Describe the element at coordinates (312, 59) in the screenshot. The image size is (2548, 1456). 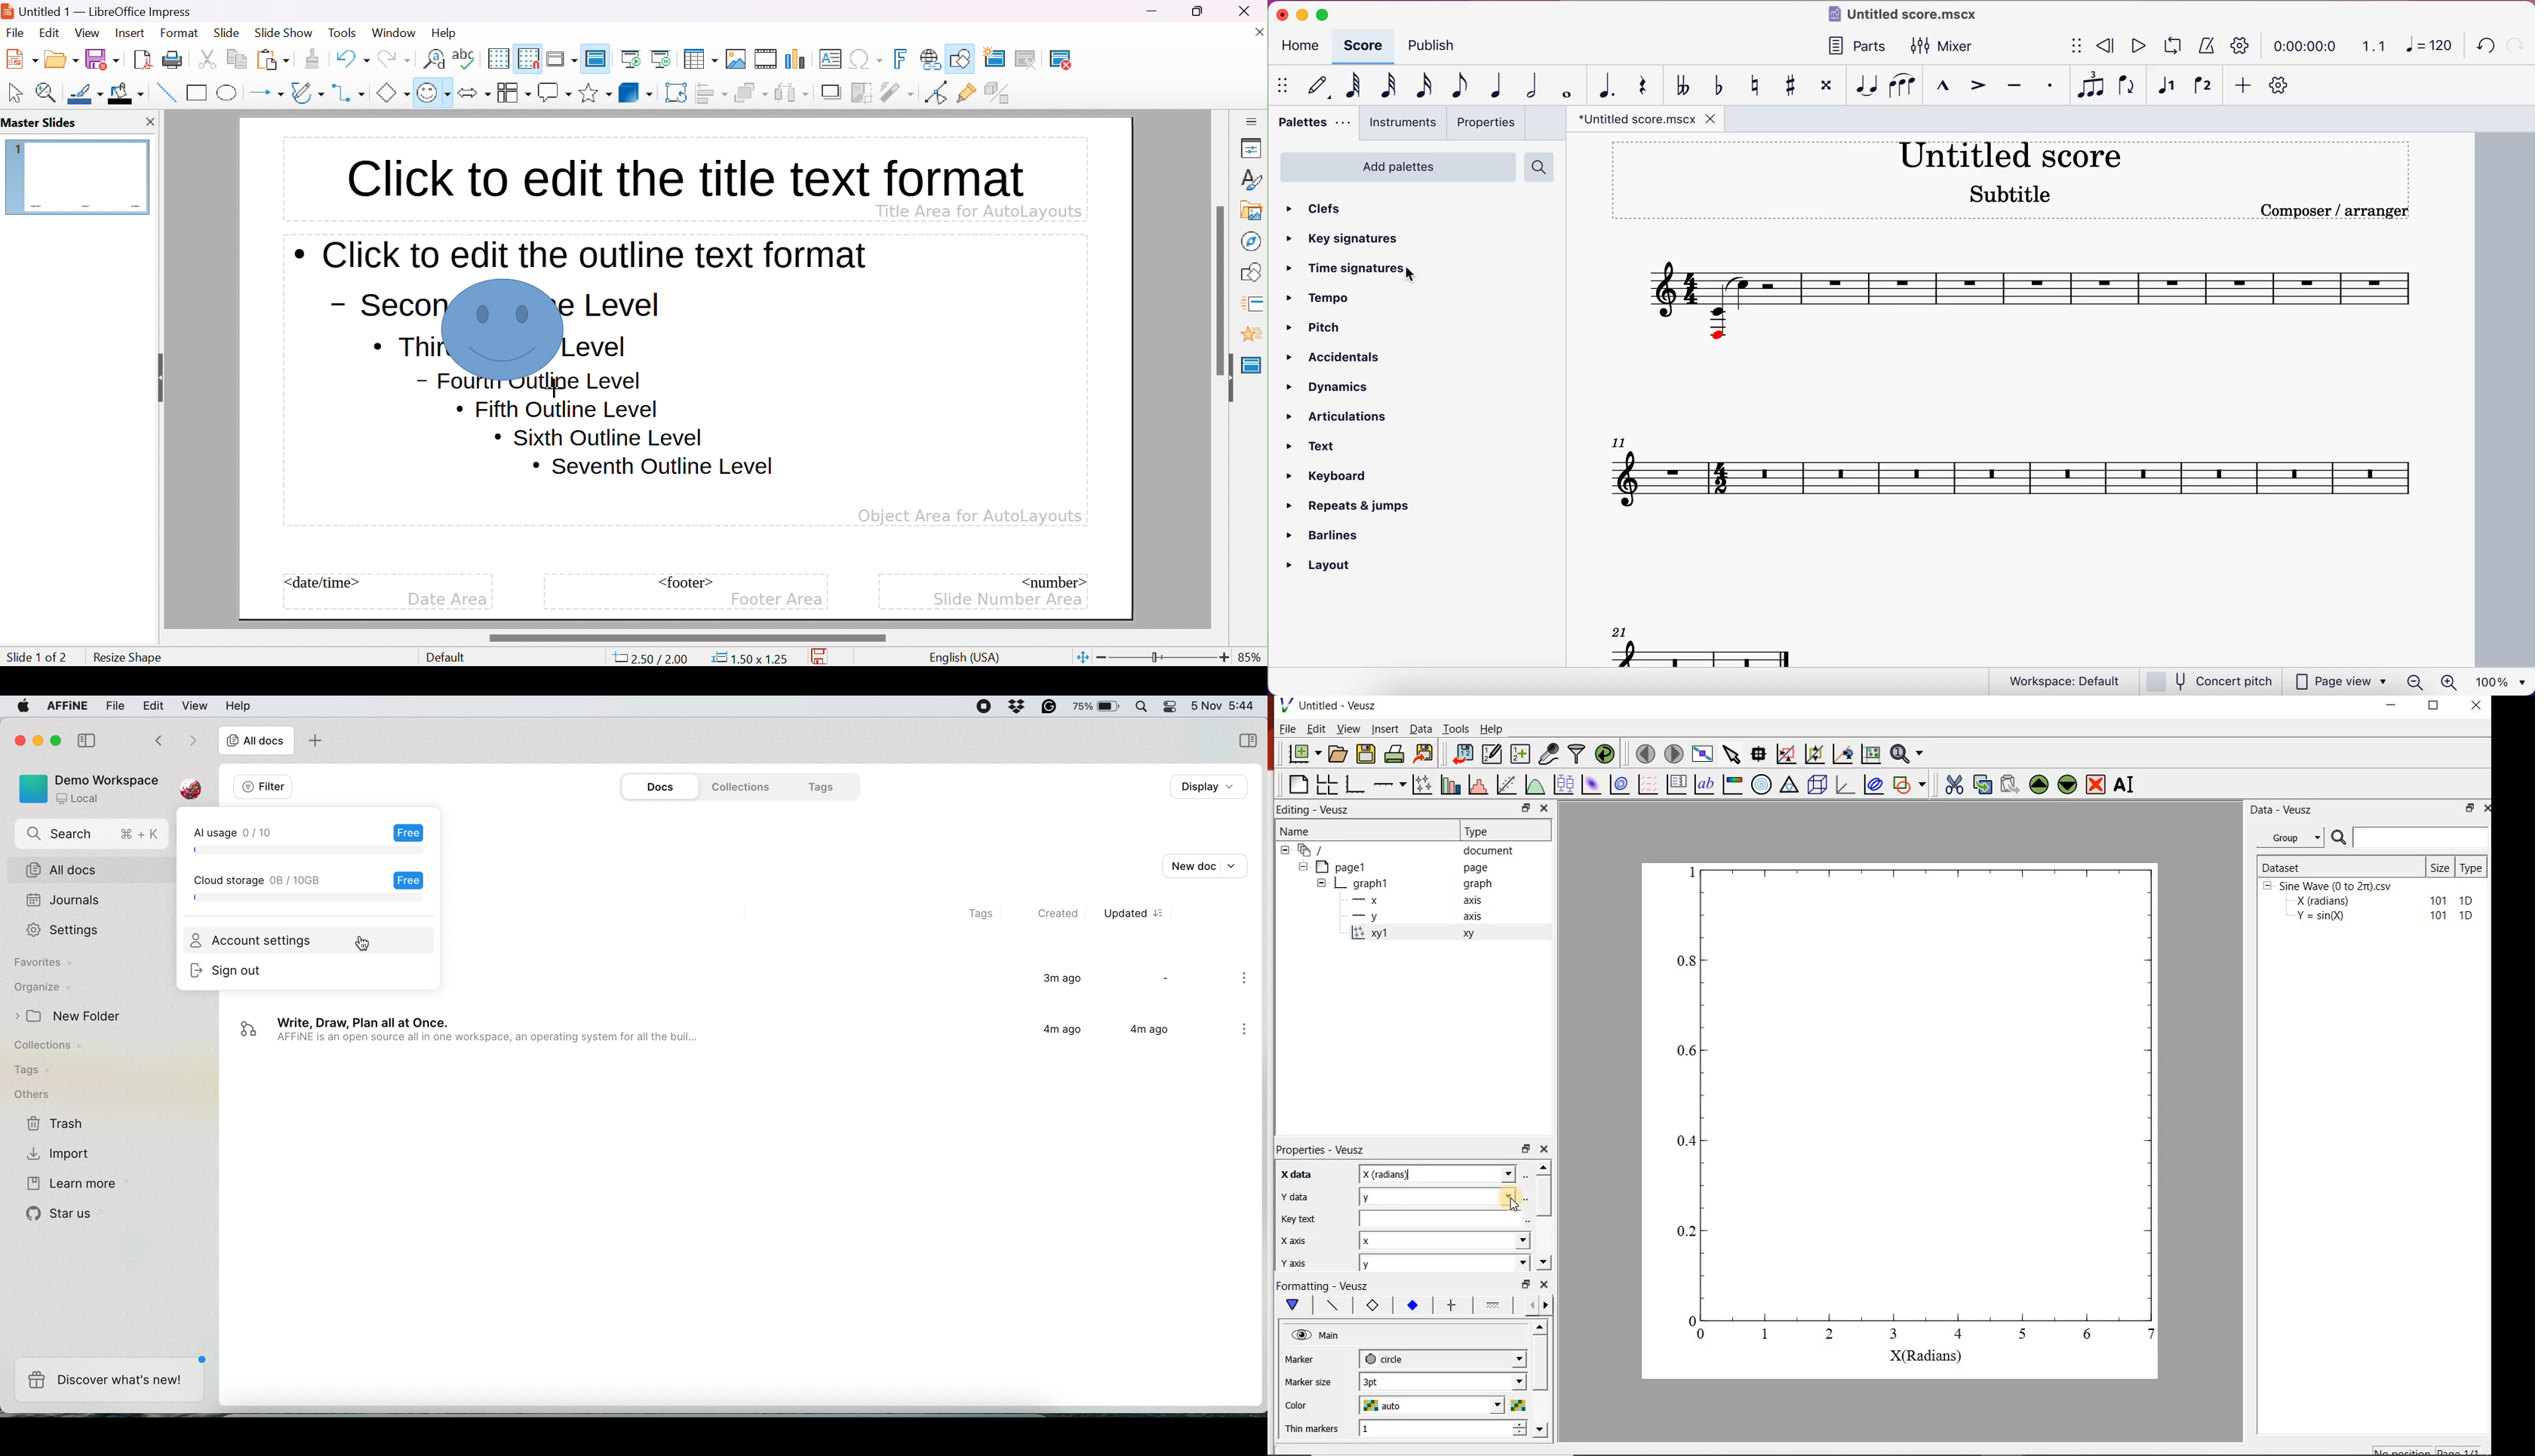
I see `clone formatting` at that location.